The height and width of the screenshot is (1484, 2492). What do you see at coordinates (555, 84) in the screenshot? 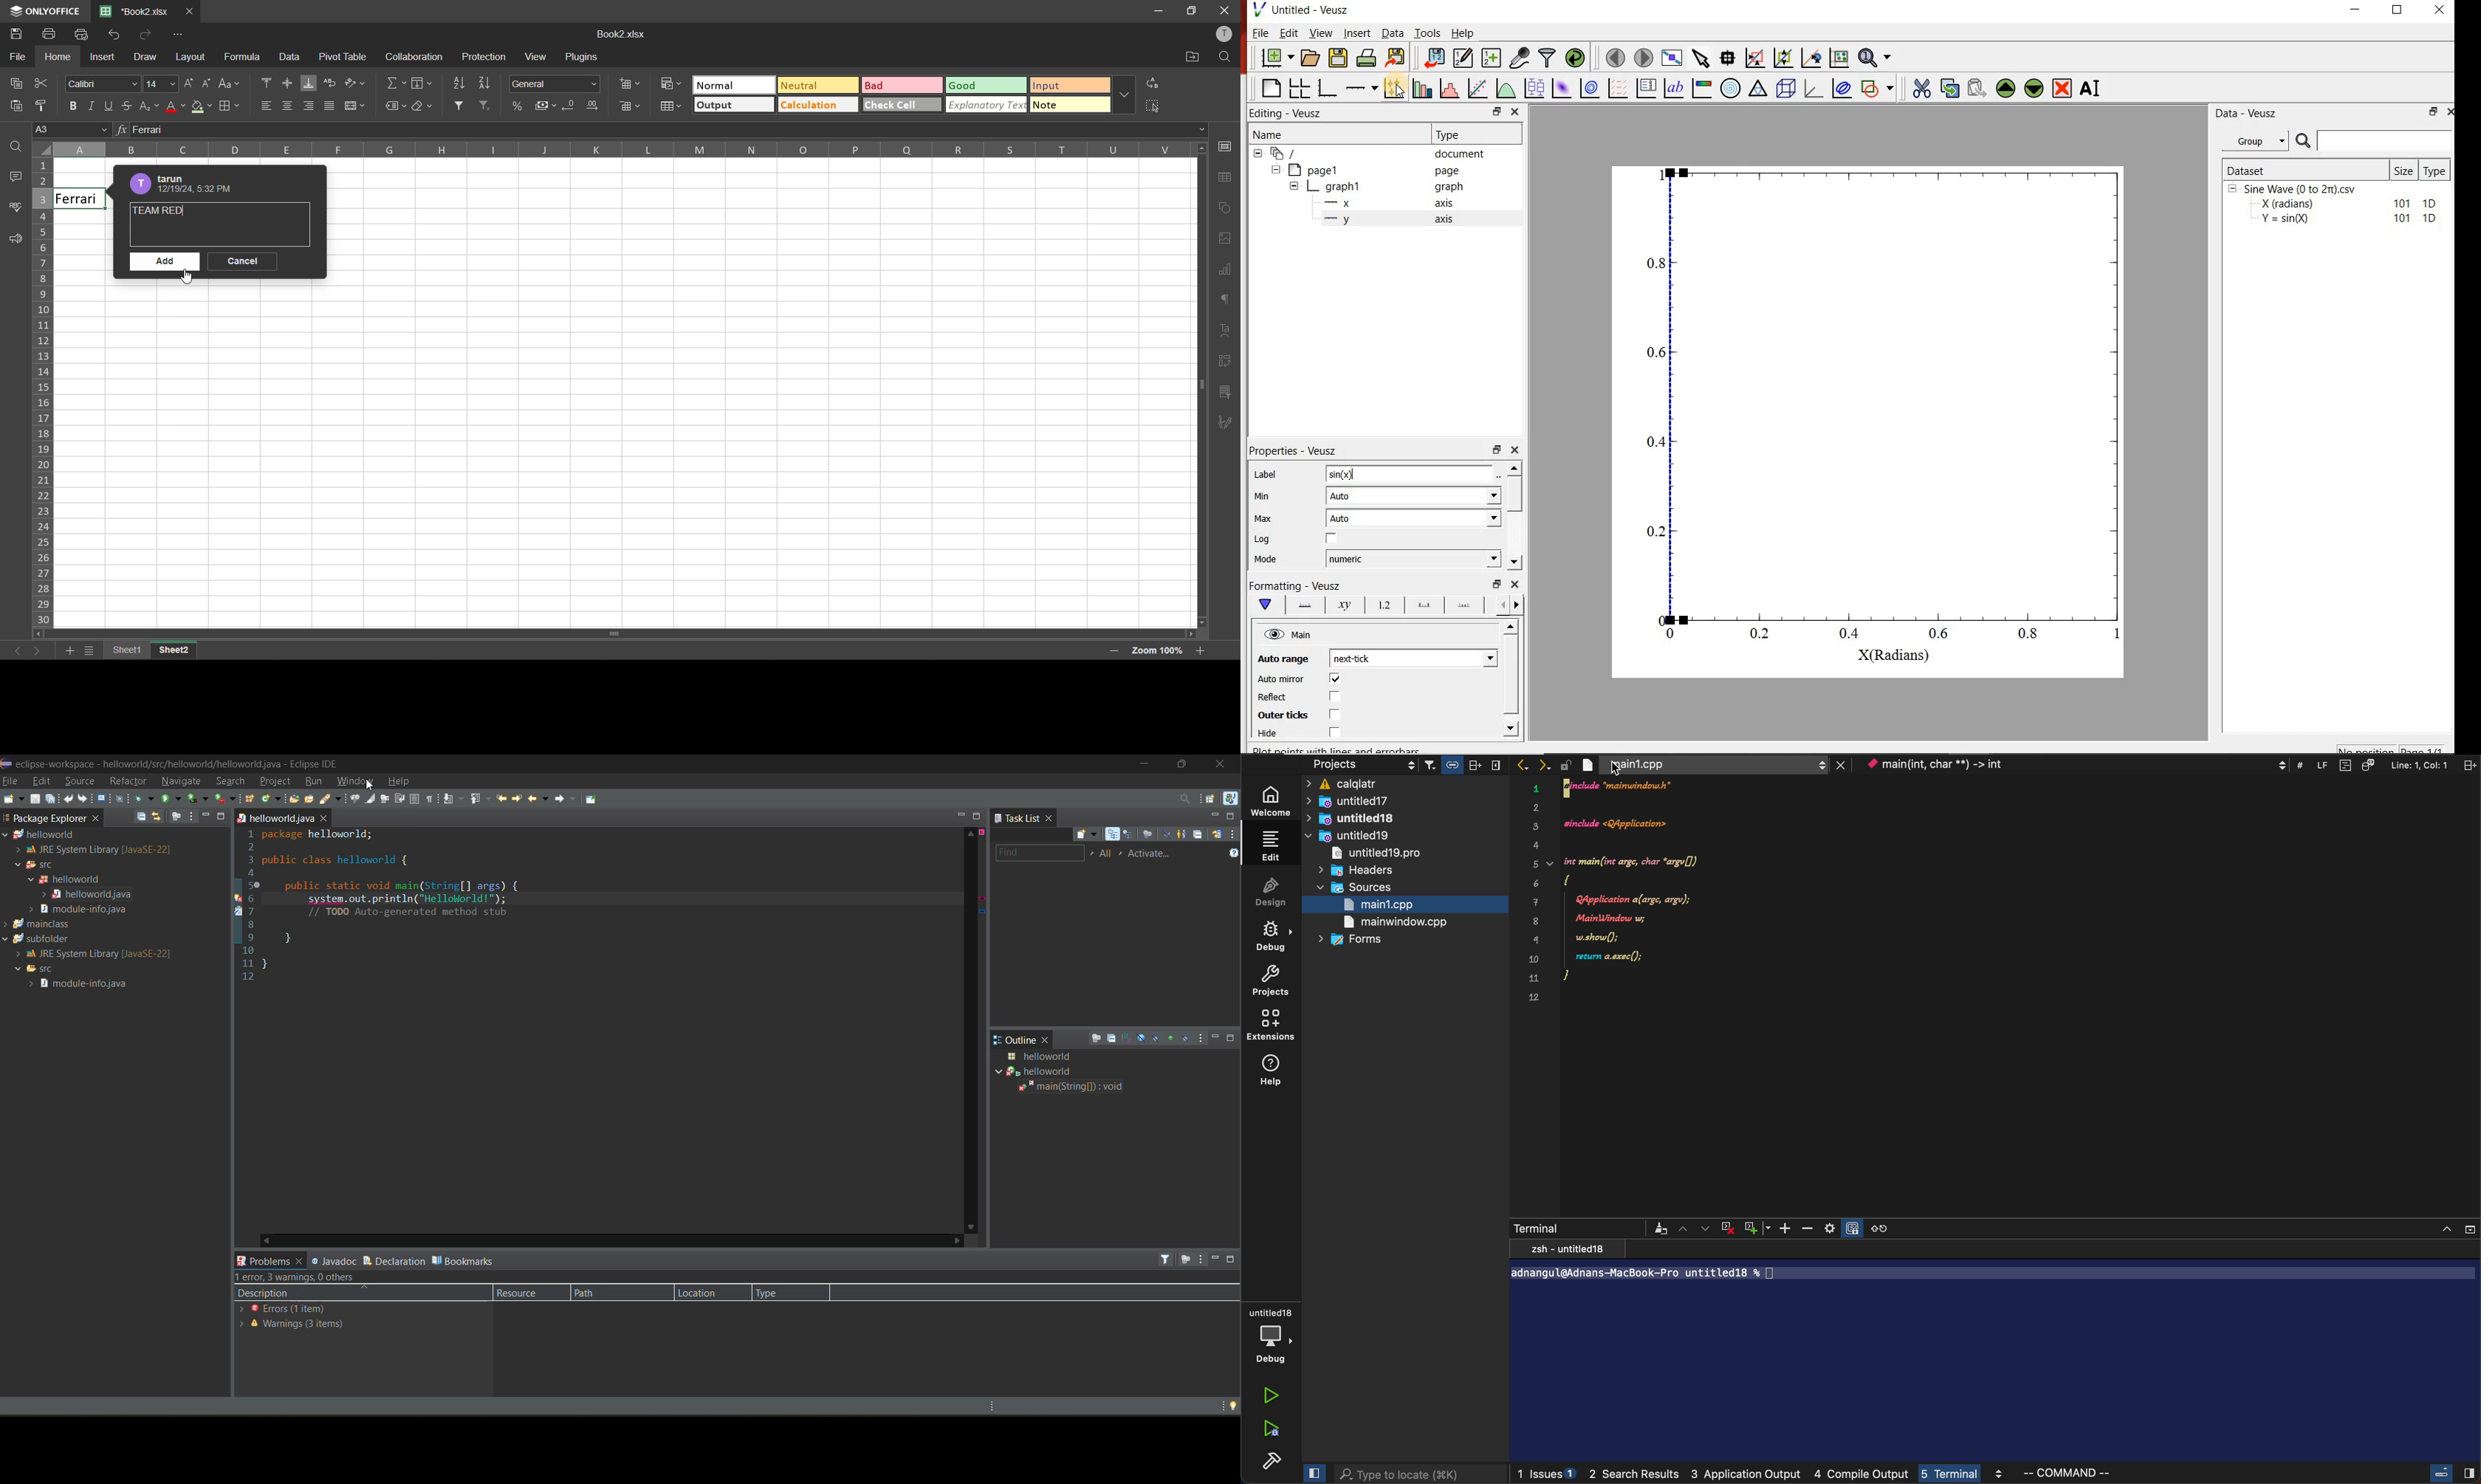
I see `number format` at bounding box center [555, 84].